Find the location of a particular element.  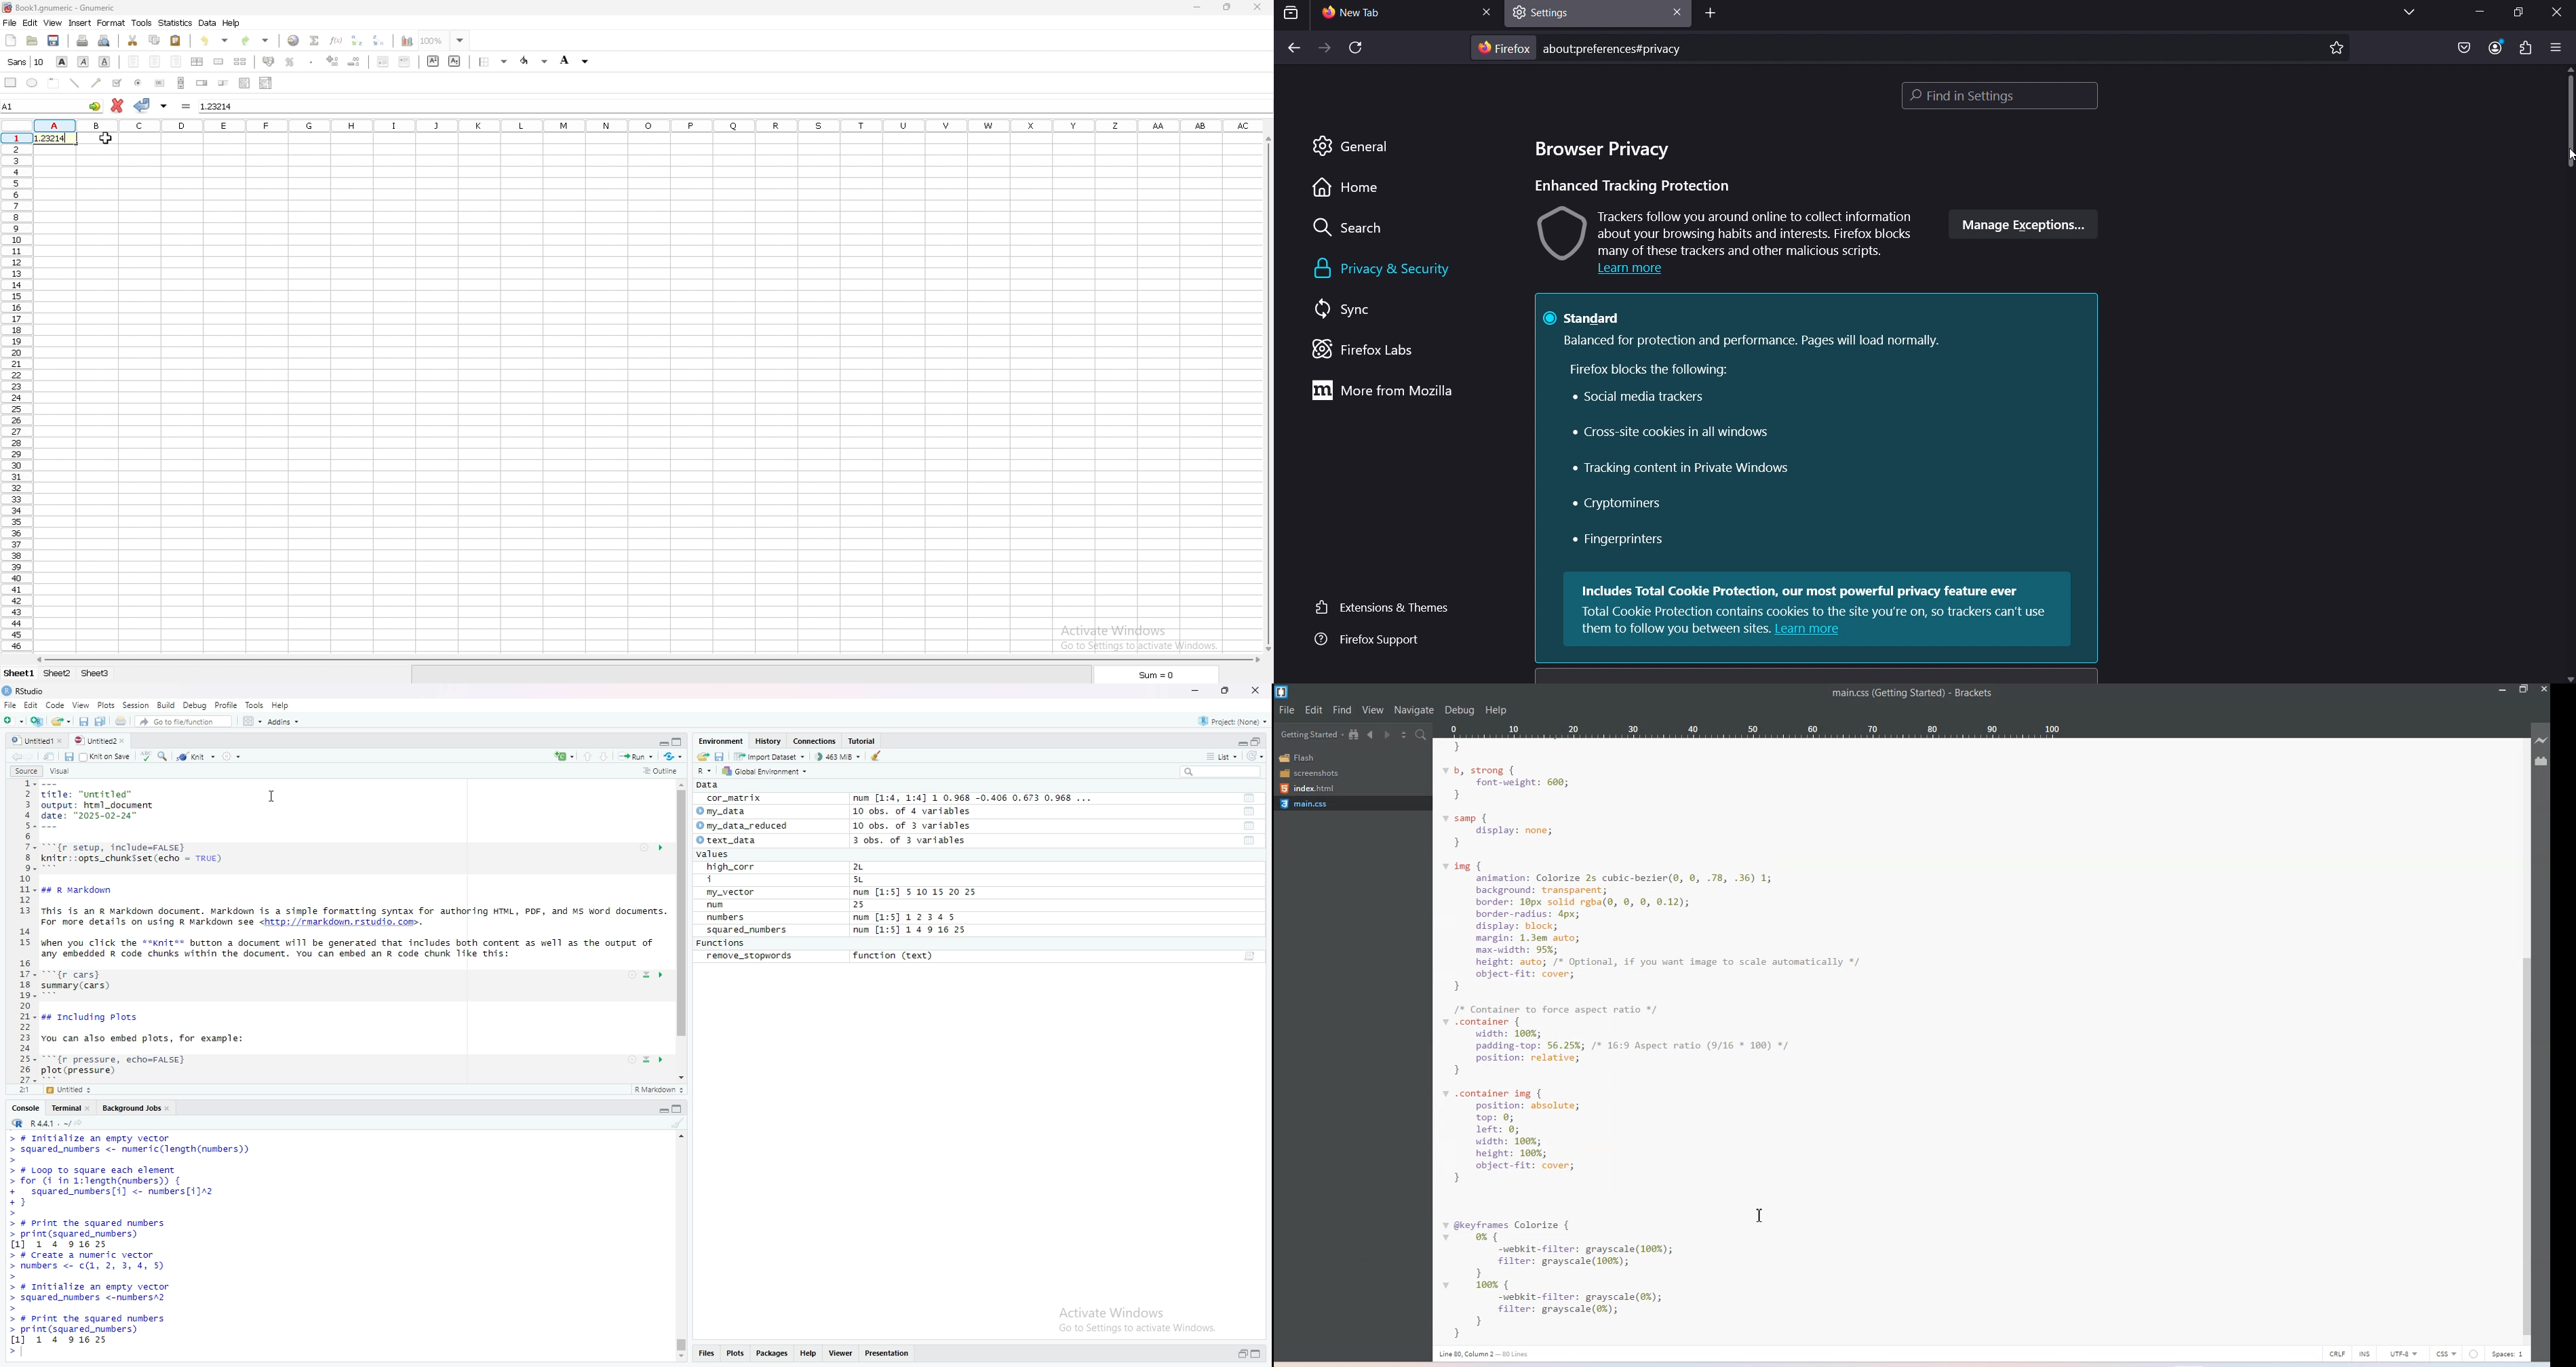

general is located at coordinates (1350, 144).